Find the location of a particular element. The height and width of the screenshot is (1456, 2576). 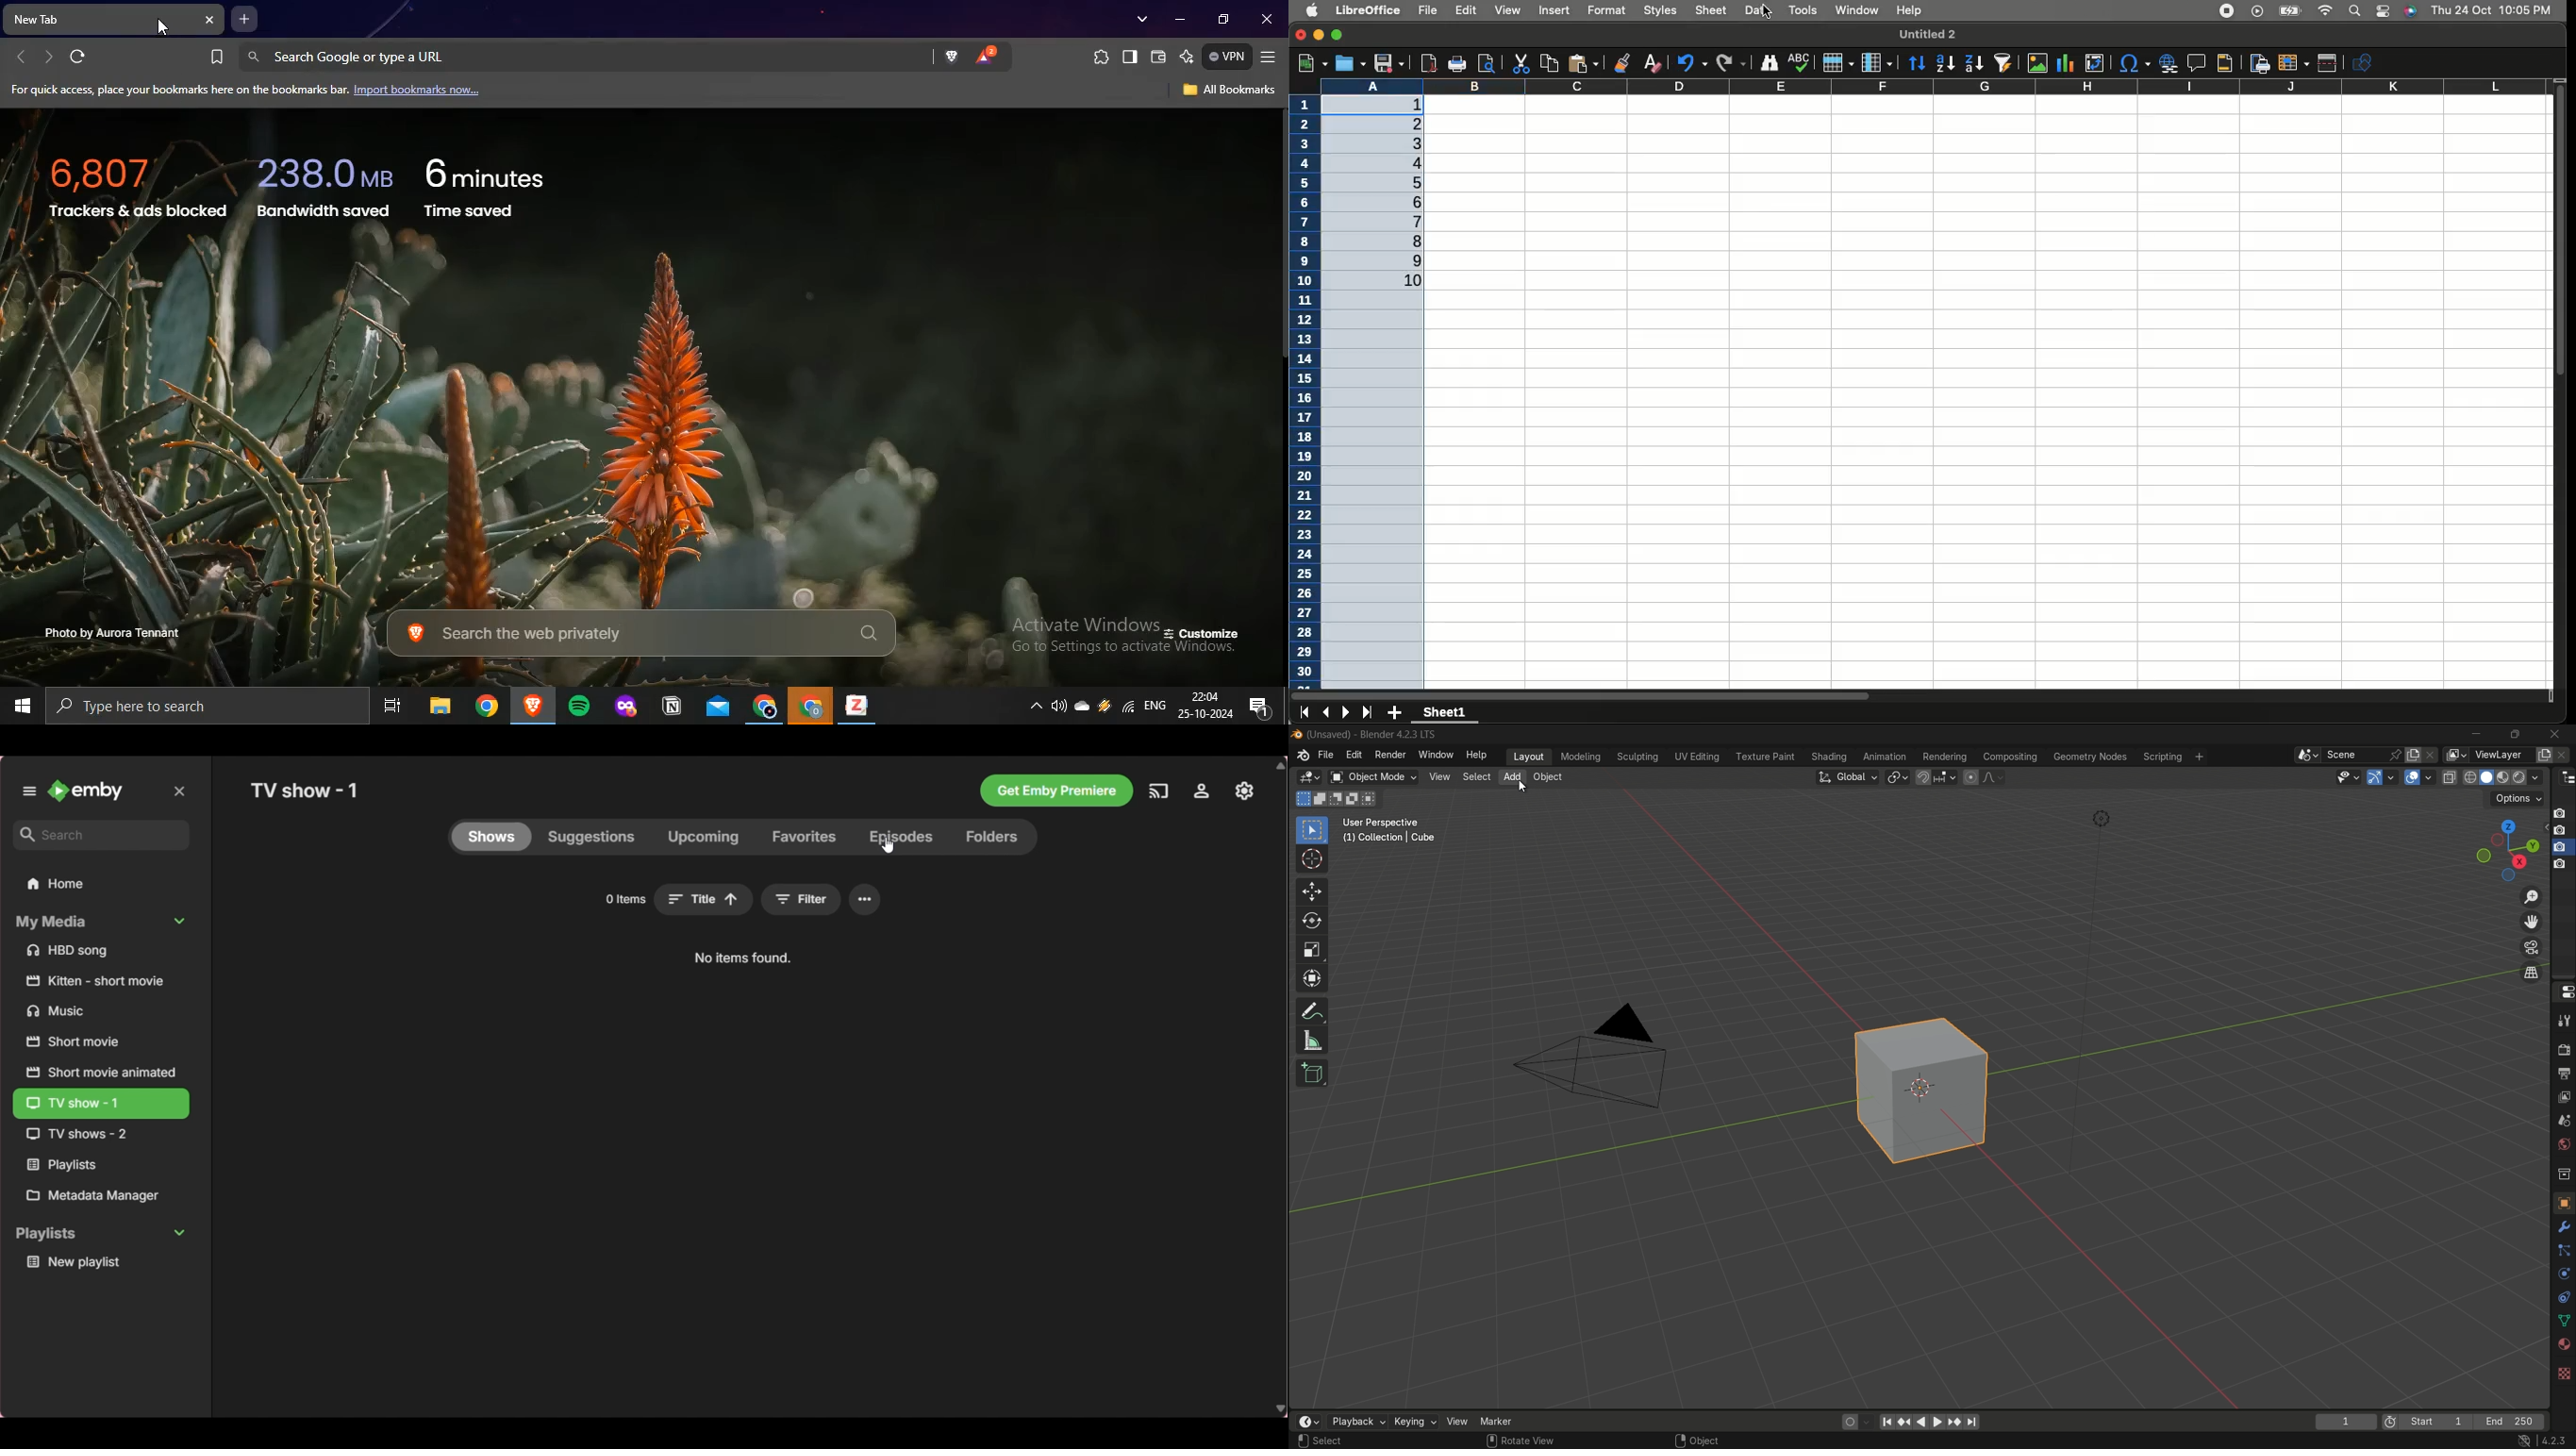

Tools is located at coordinates (1802, 11).